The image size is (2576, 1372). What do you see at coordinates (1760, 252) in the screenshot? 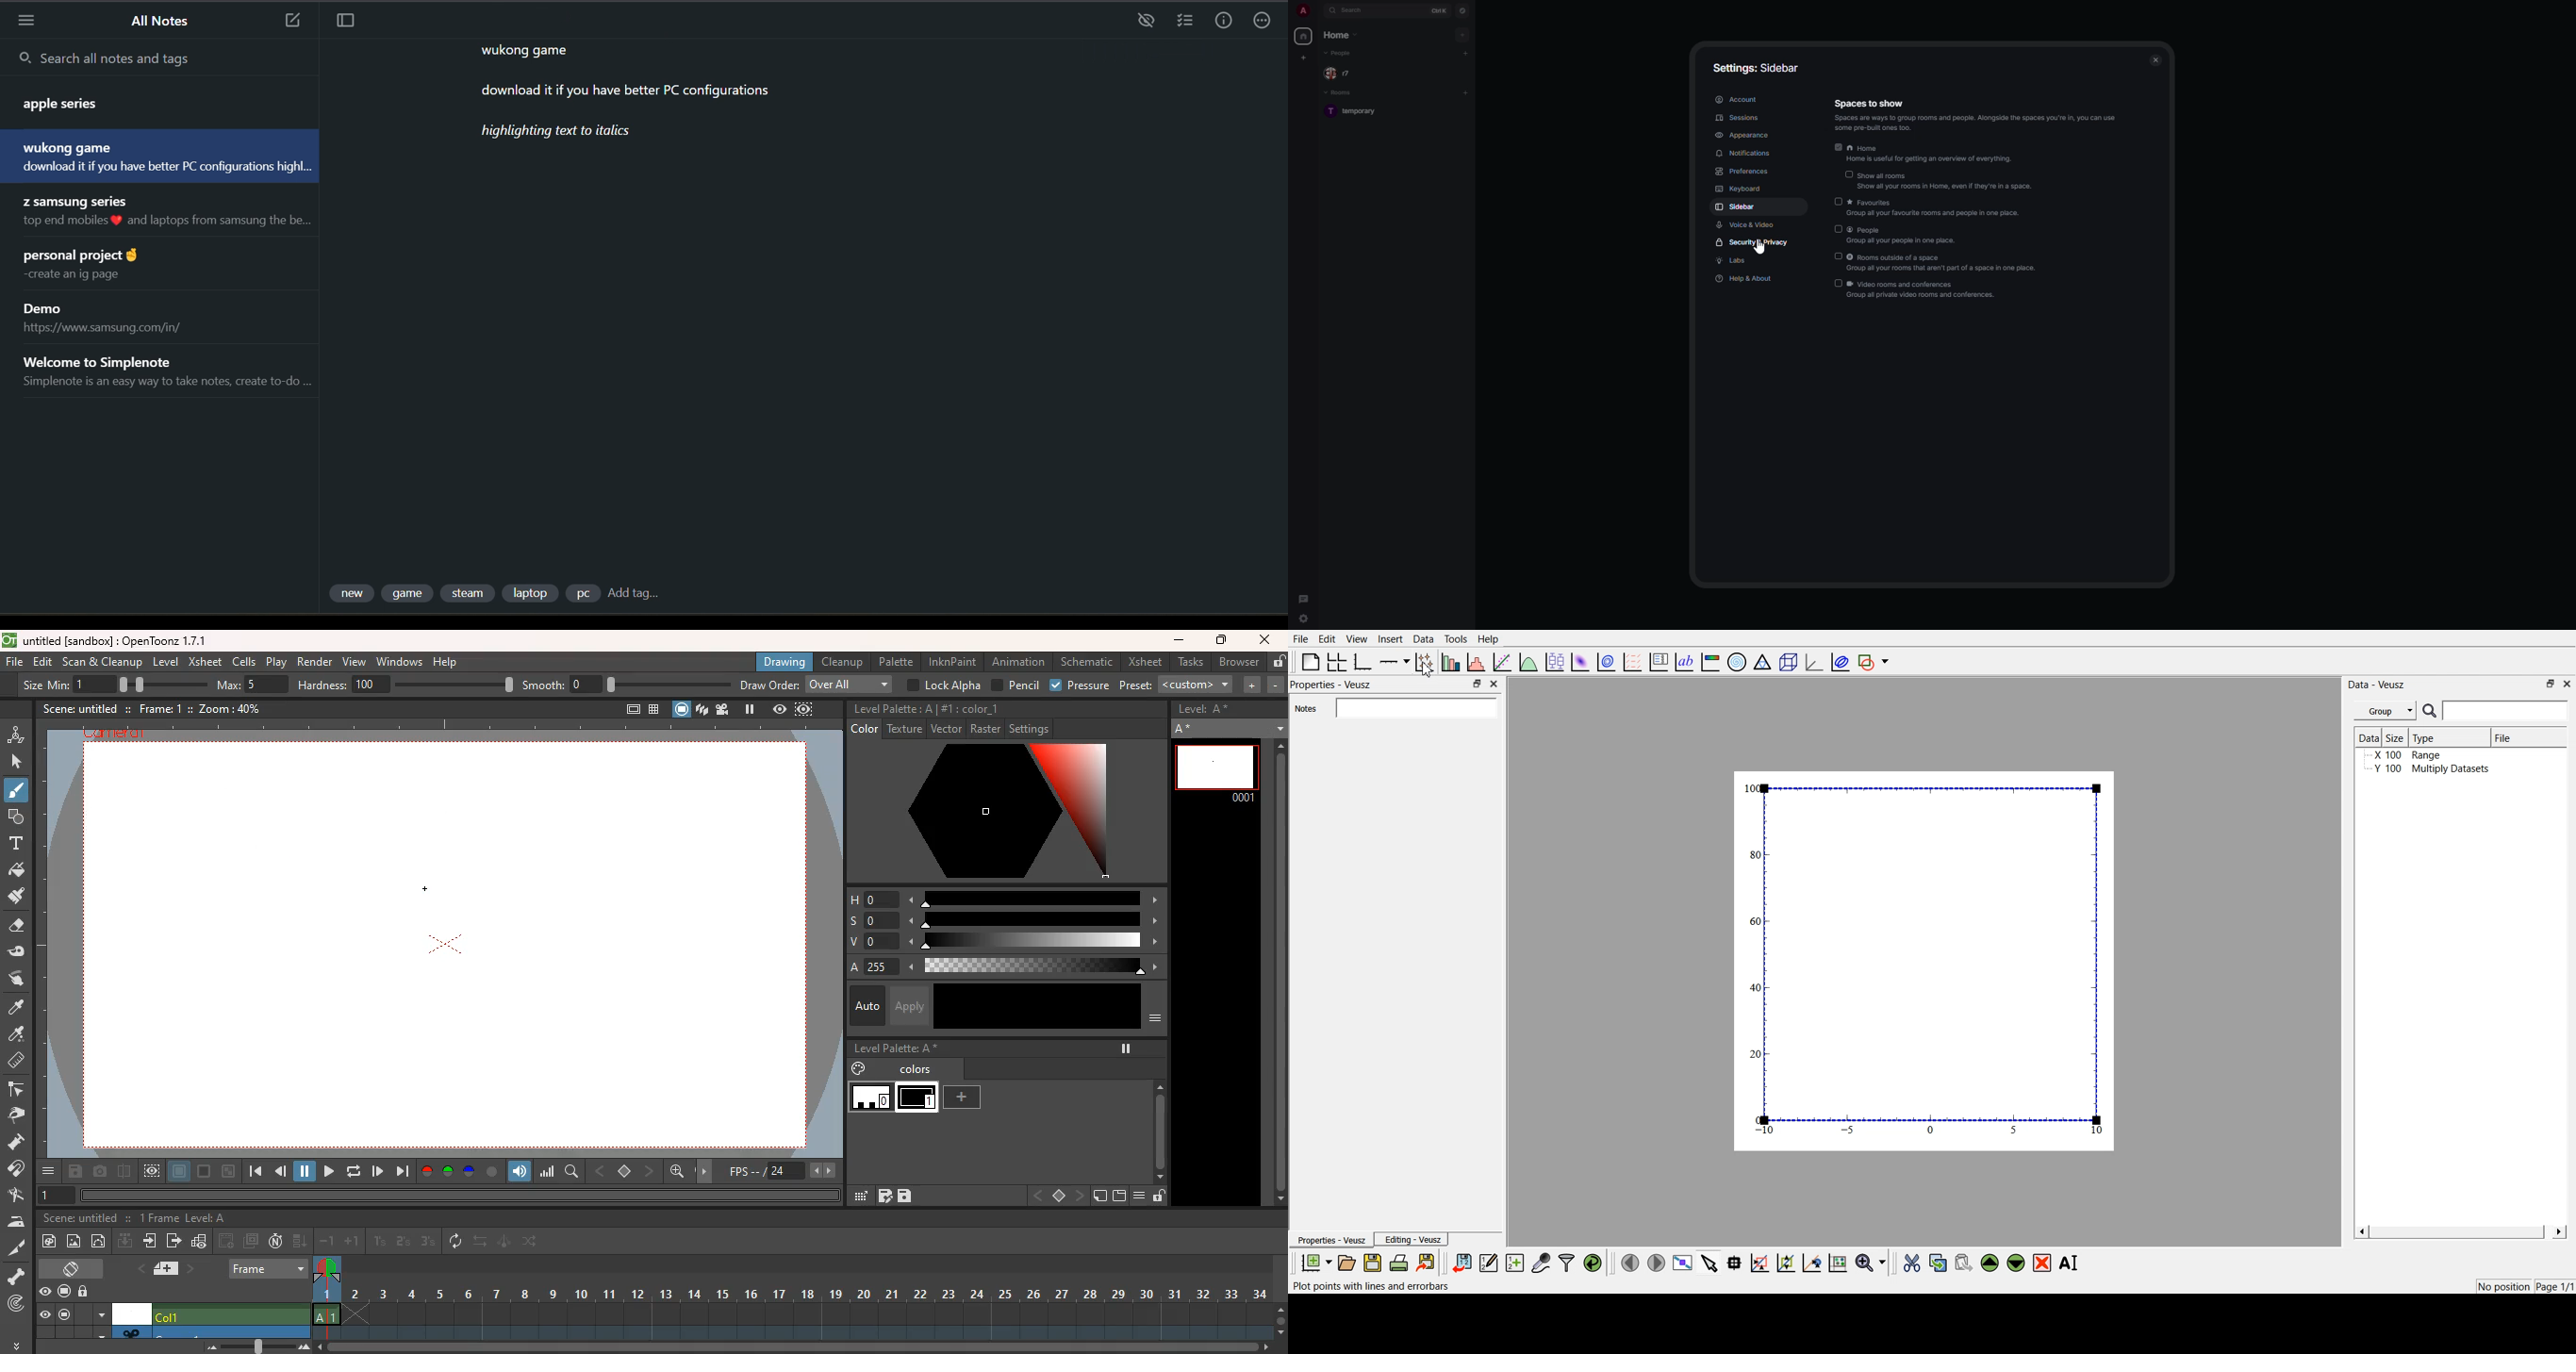
I see `cursor` at bounding box center [1760, 252].